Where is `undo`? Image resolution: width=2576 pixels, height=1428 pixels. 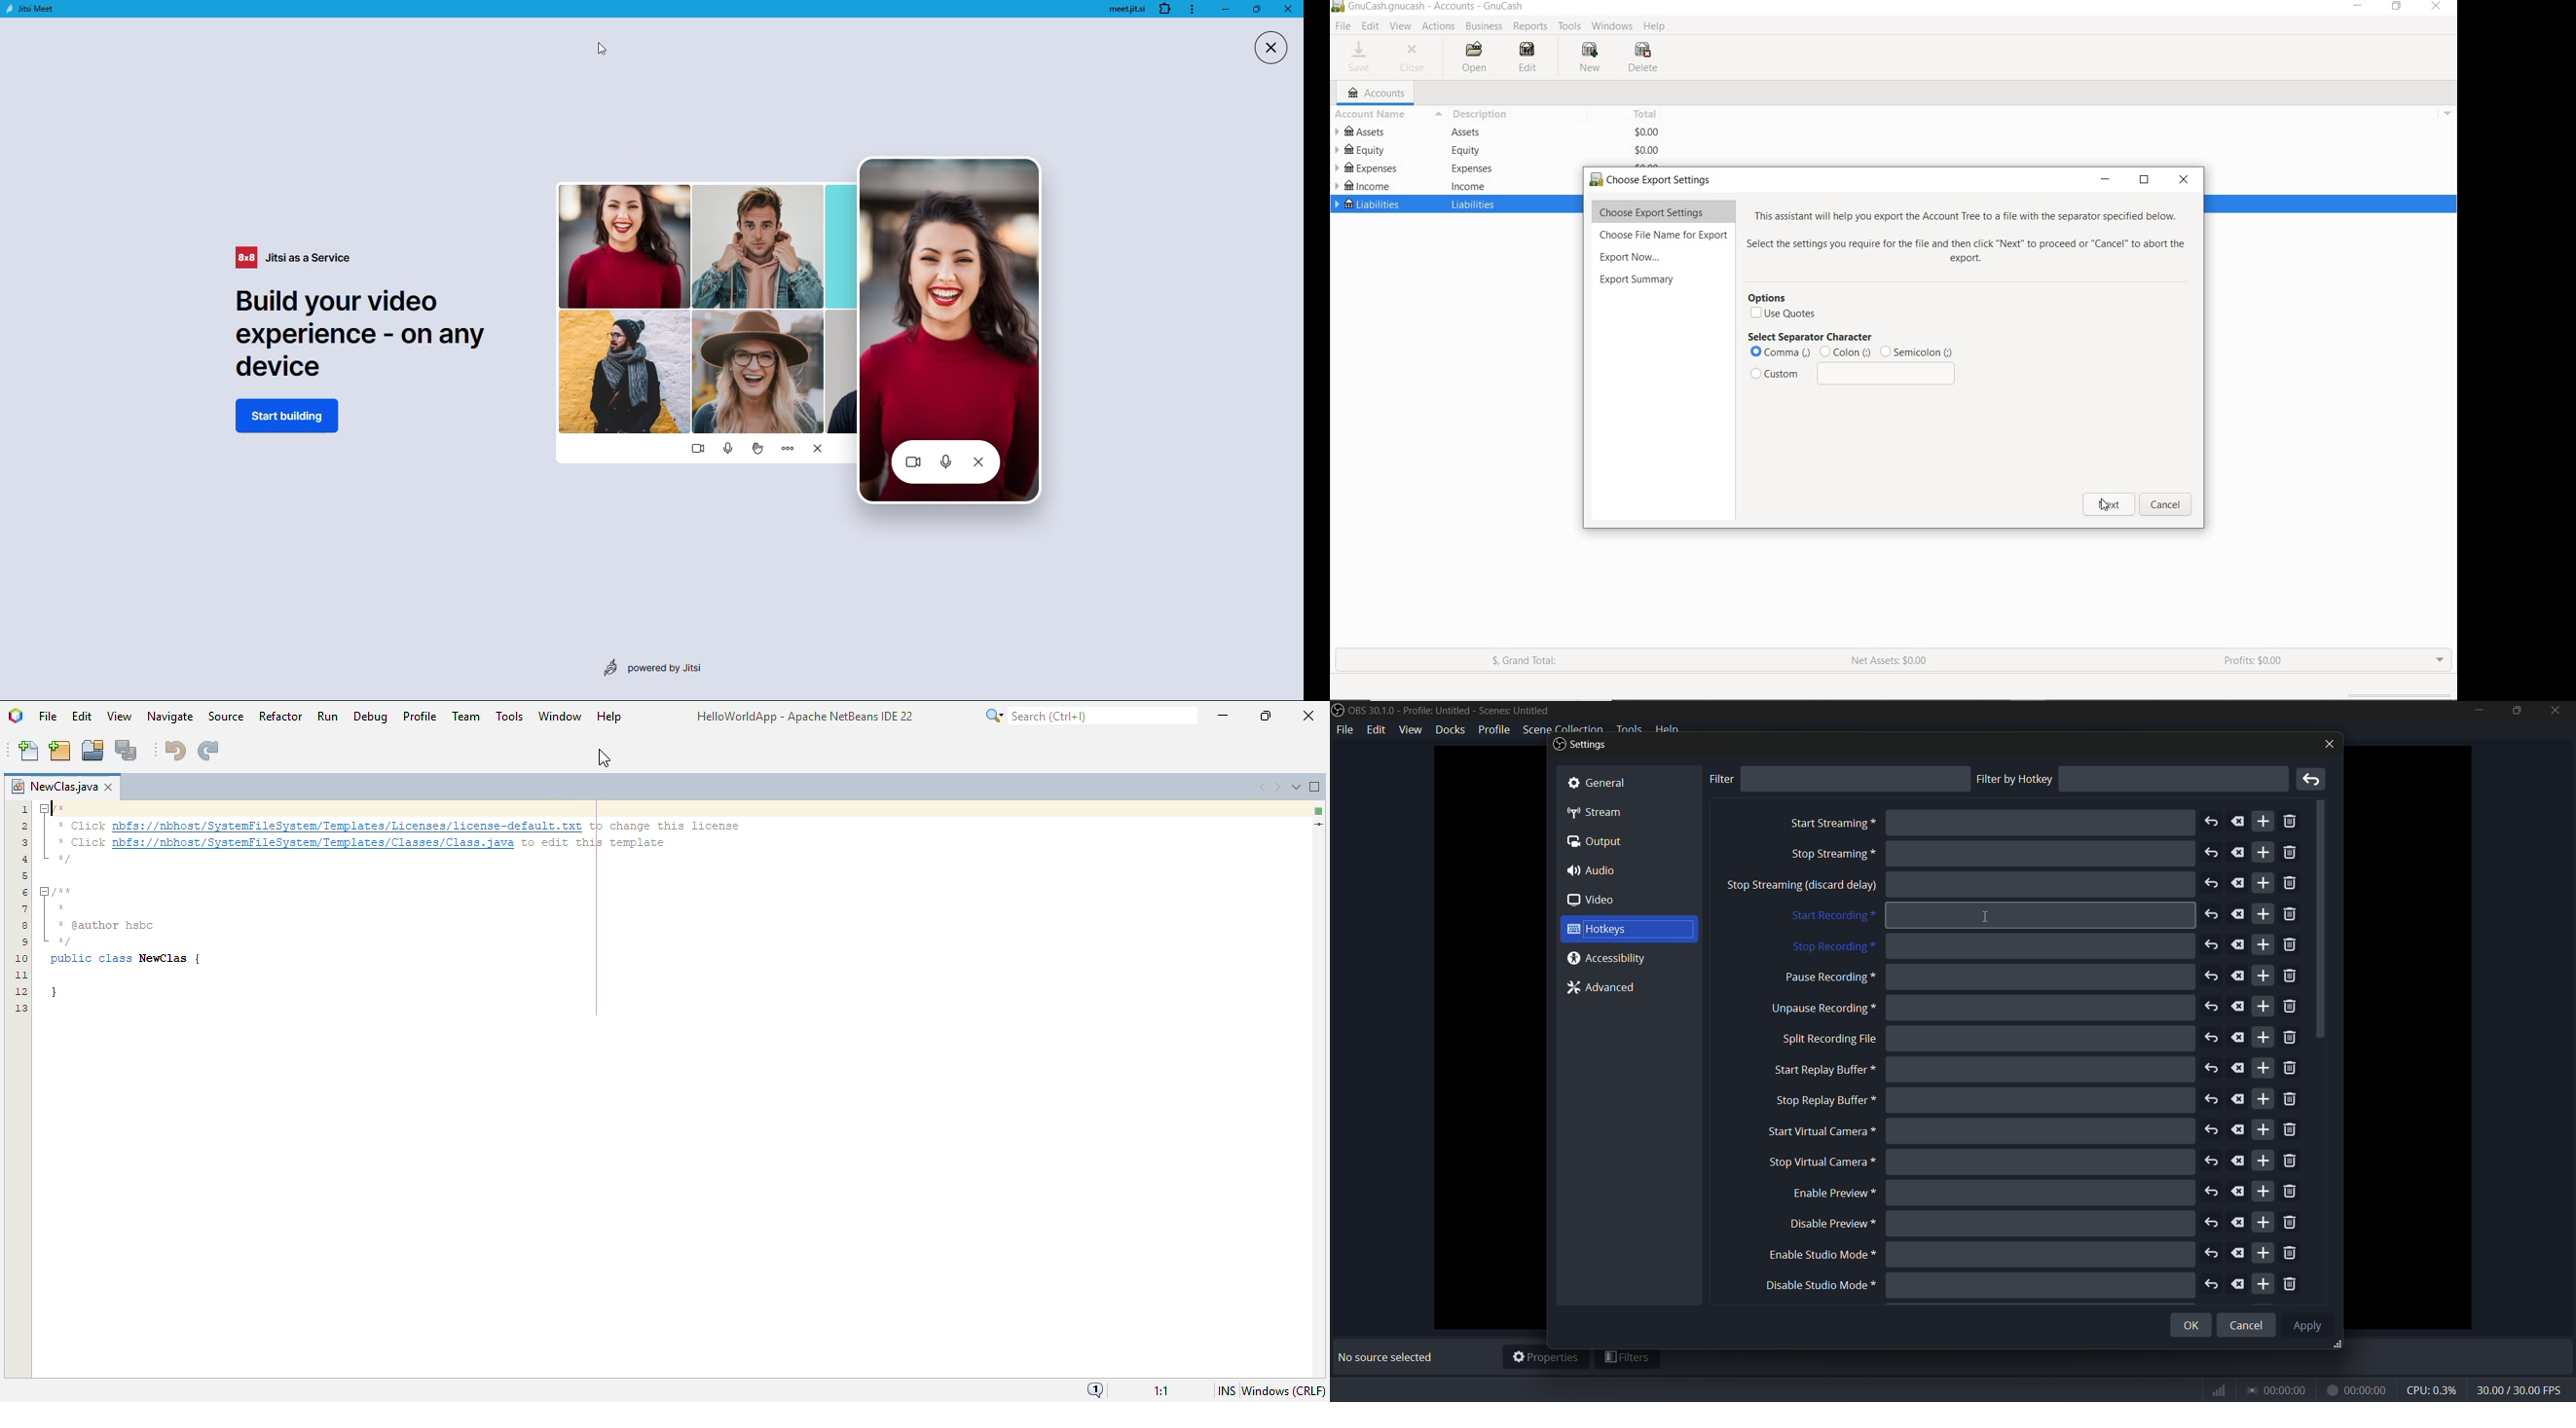 undo is located at coordinates (2213, 1162).